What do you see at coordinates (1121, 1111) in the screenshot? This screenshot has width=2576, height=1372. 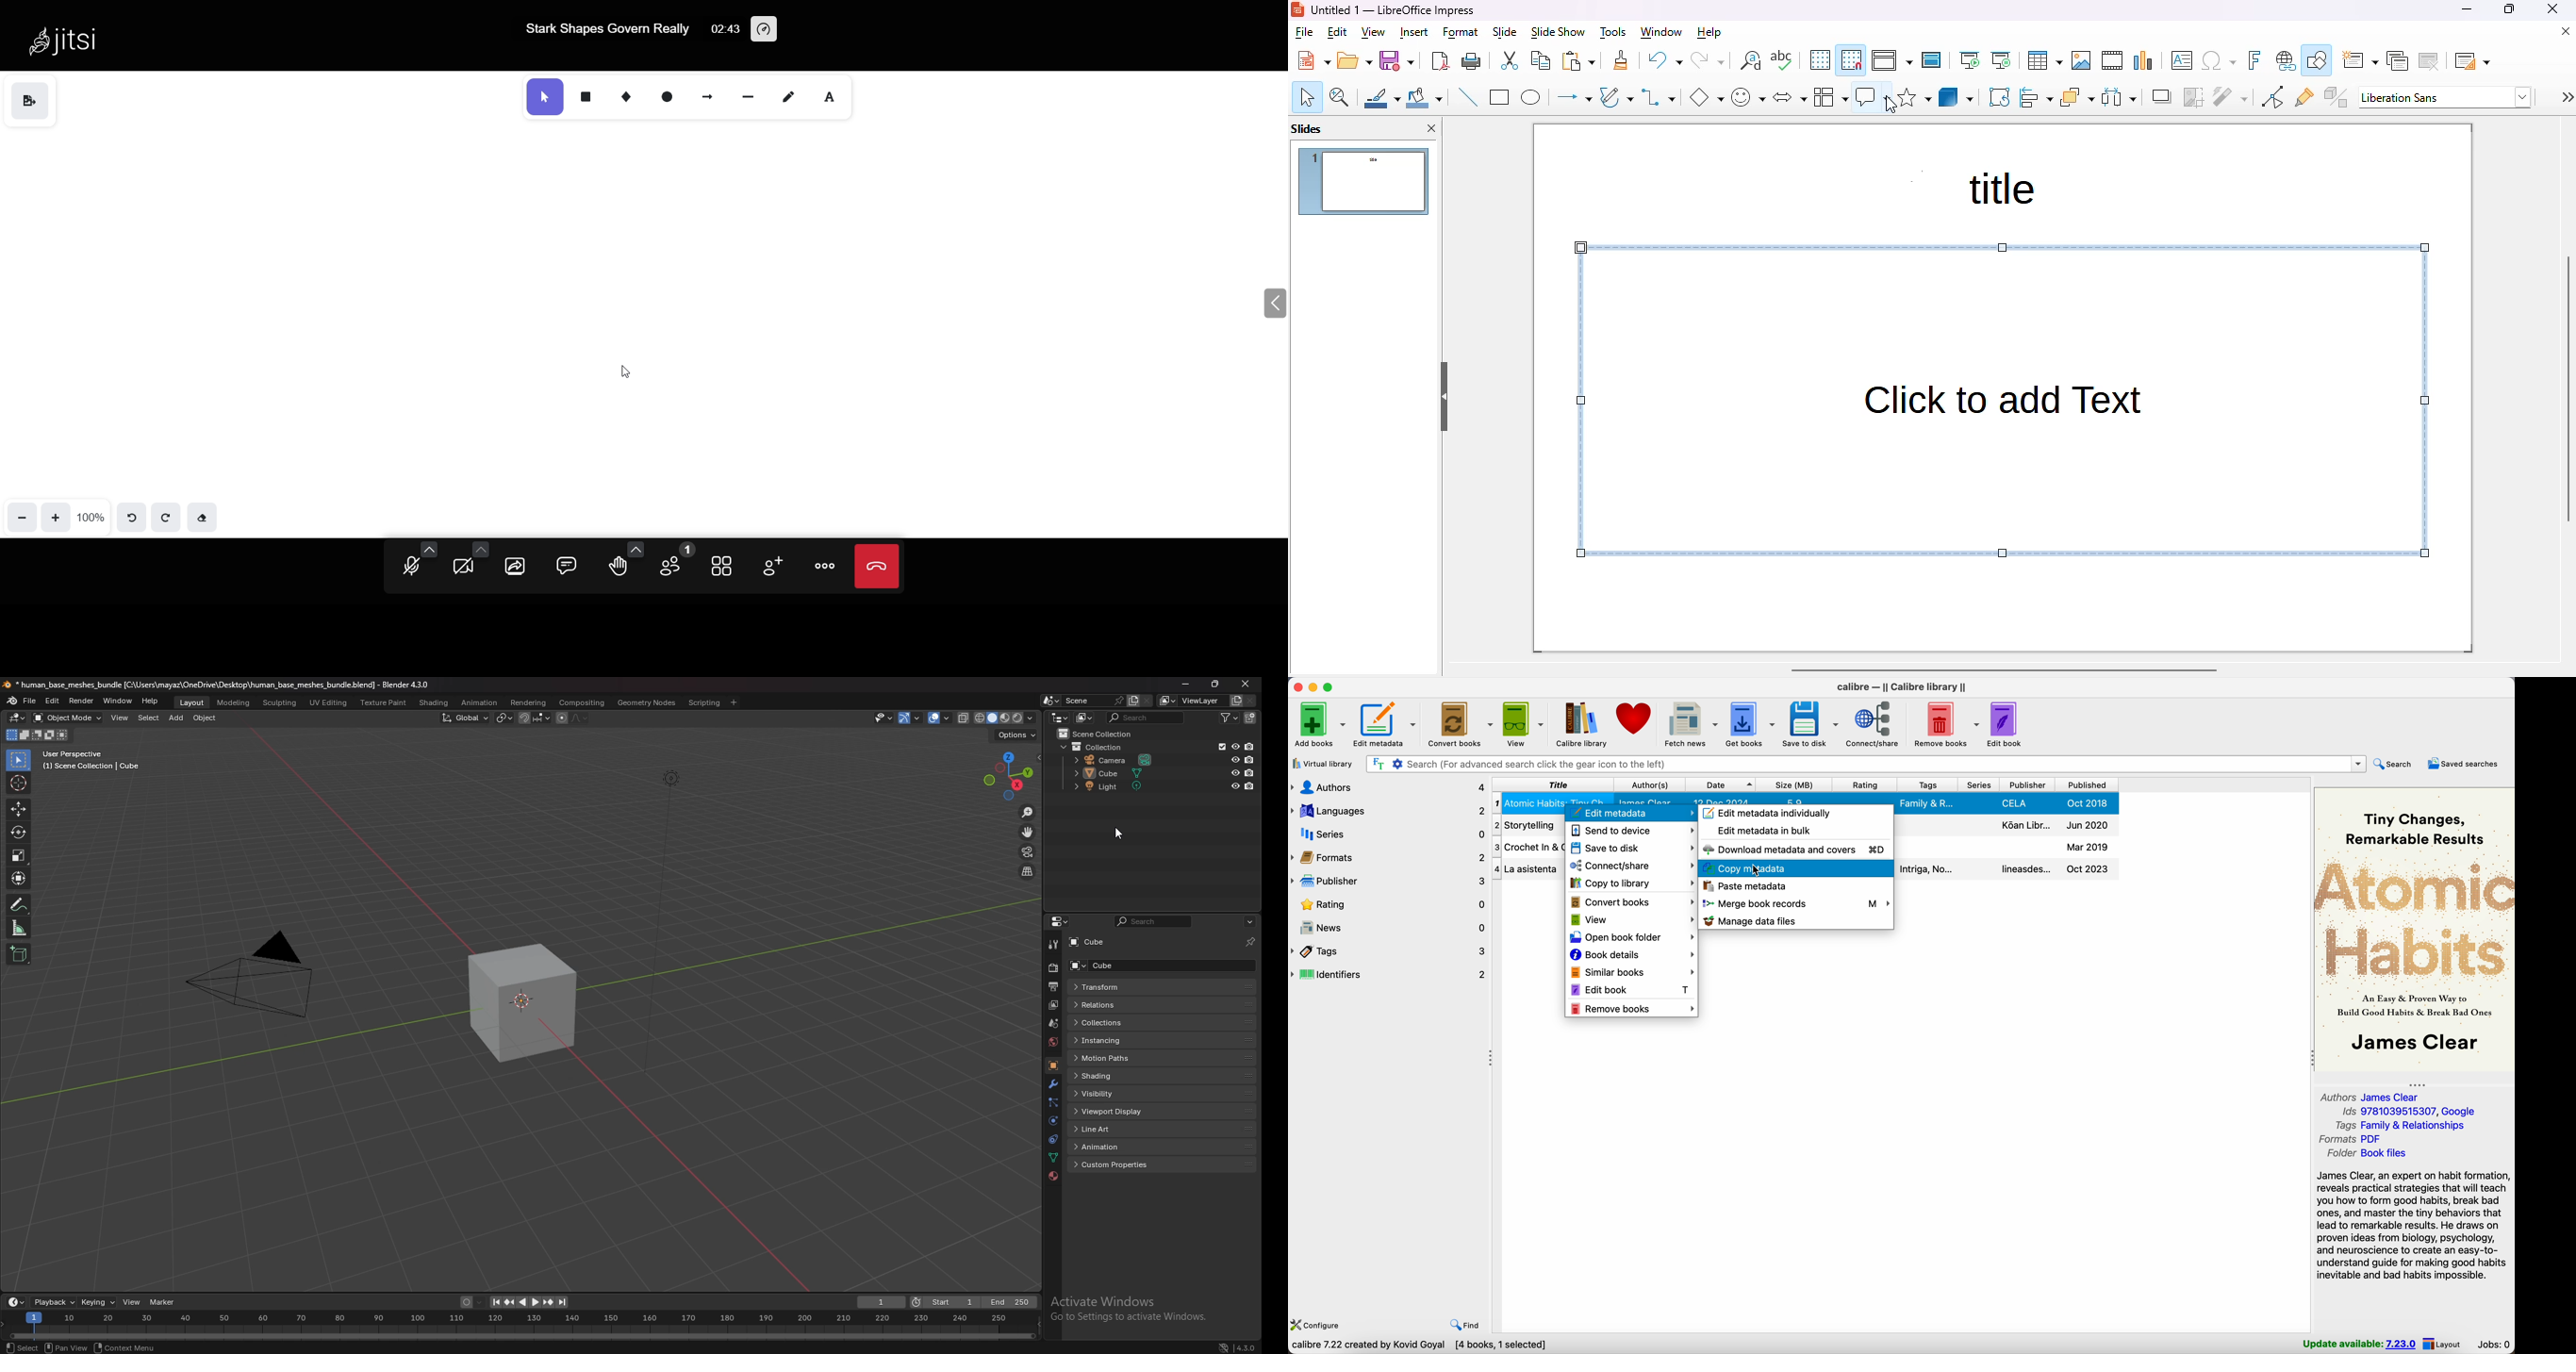 I see `viewport display` at bounding box center [1121, 1111].